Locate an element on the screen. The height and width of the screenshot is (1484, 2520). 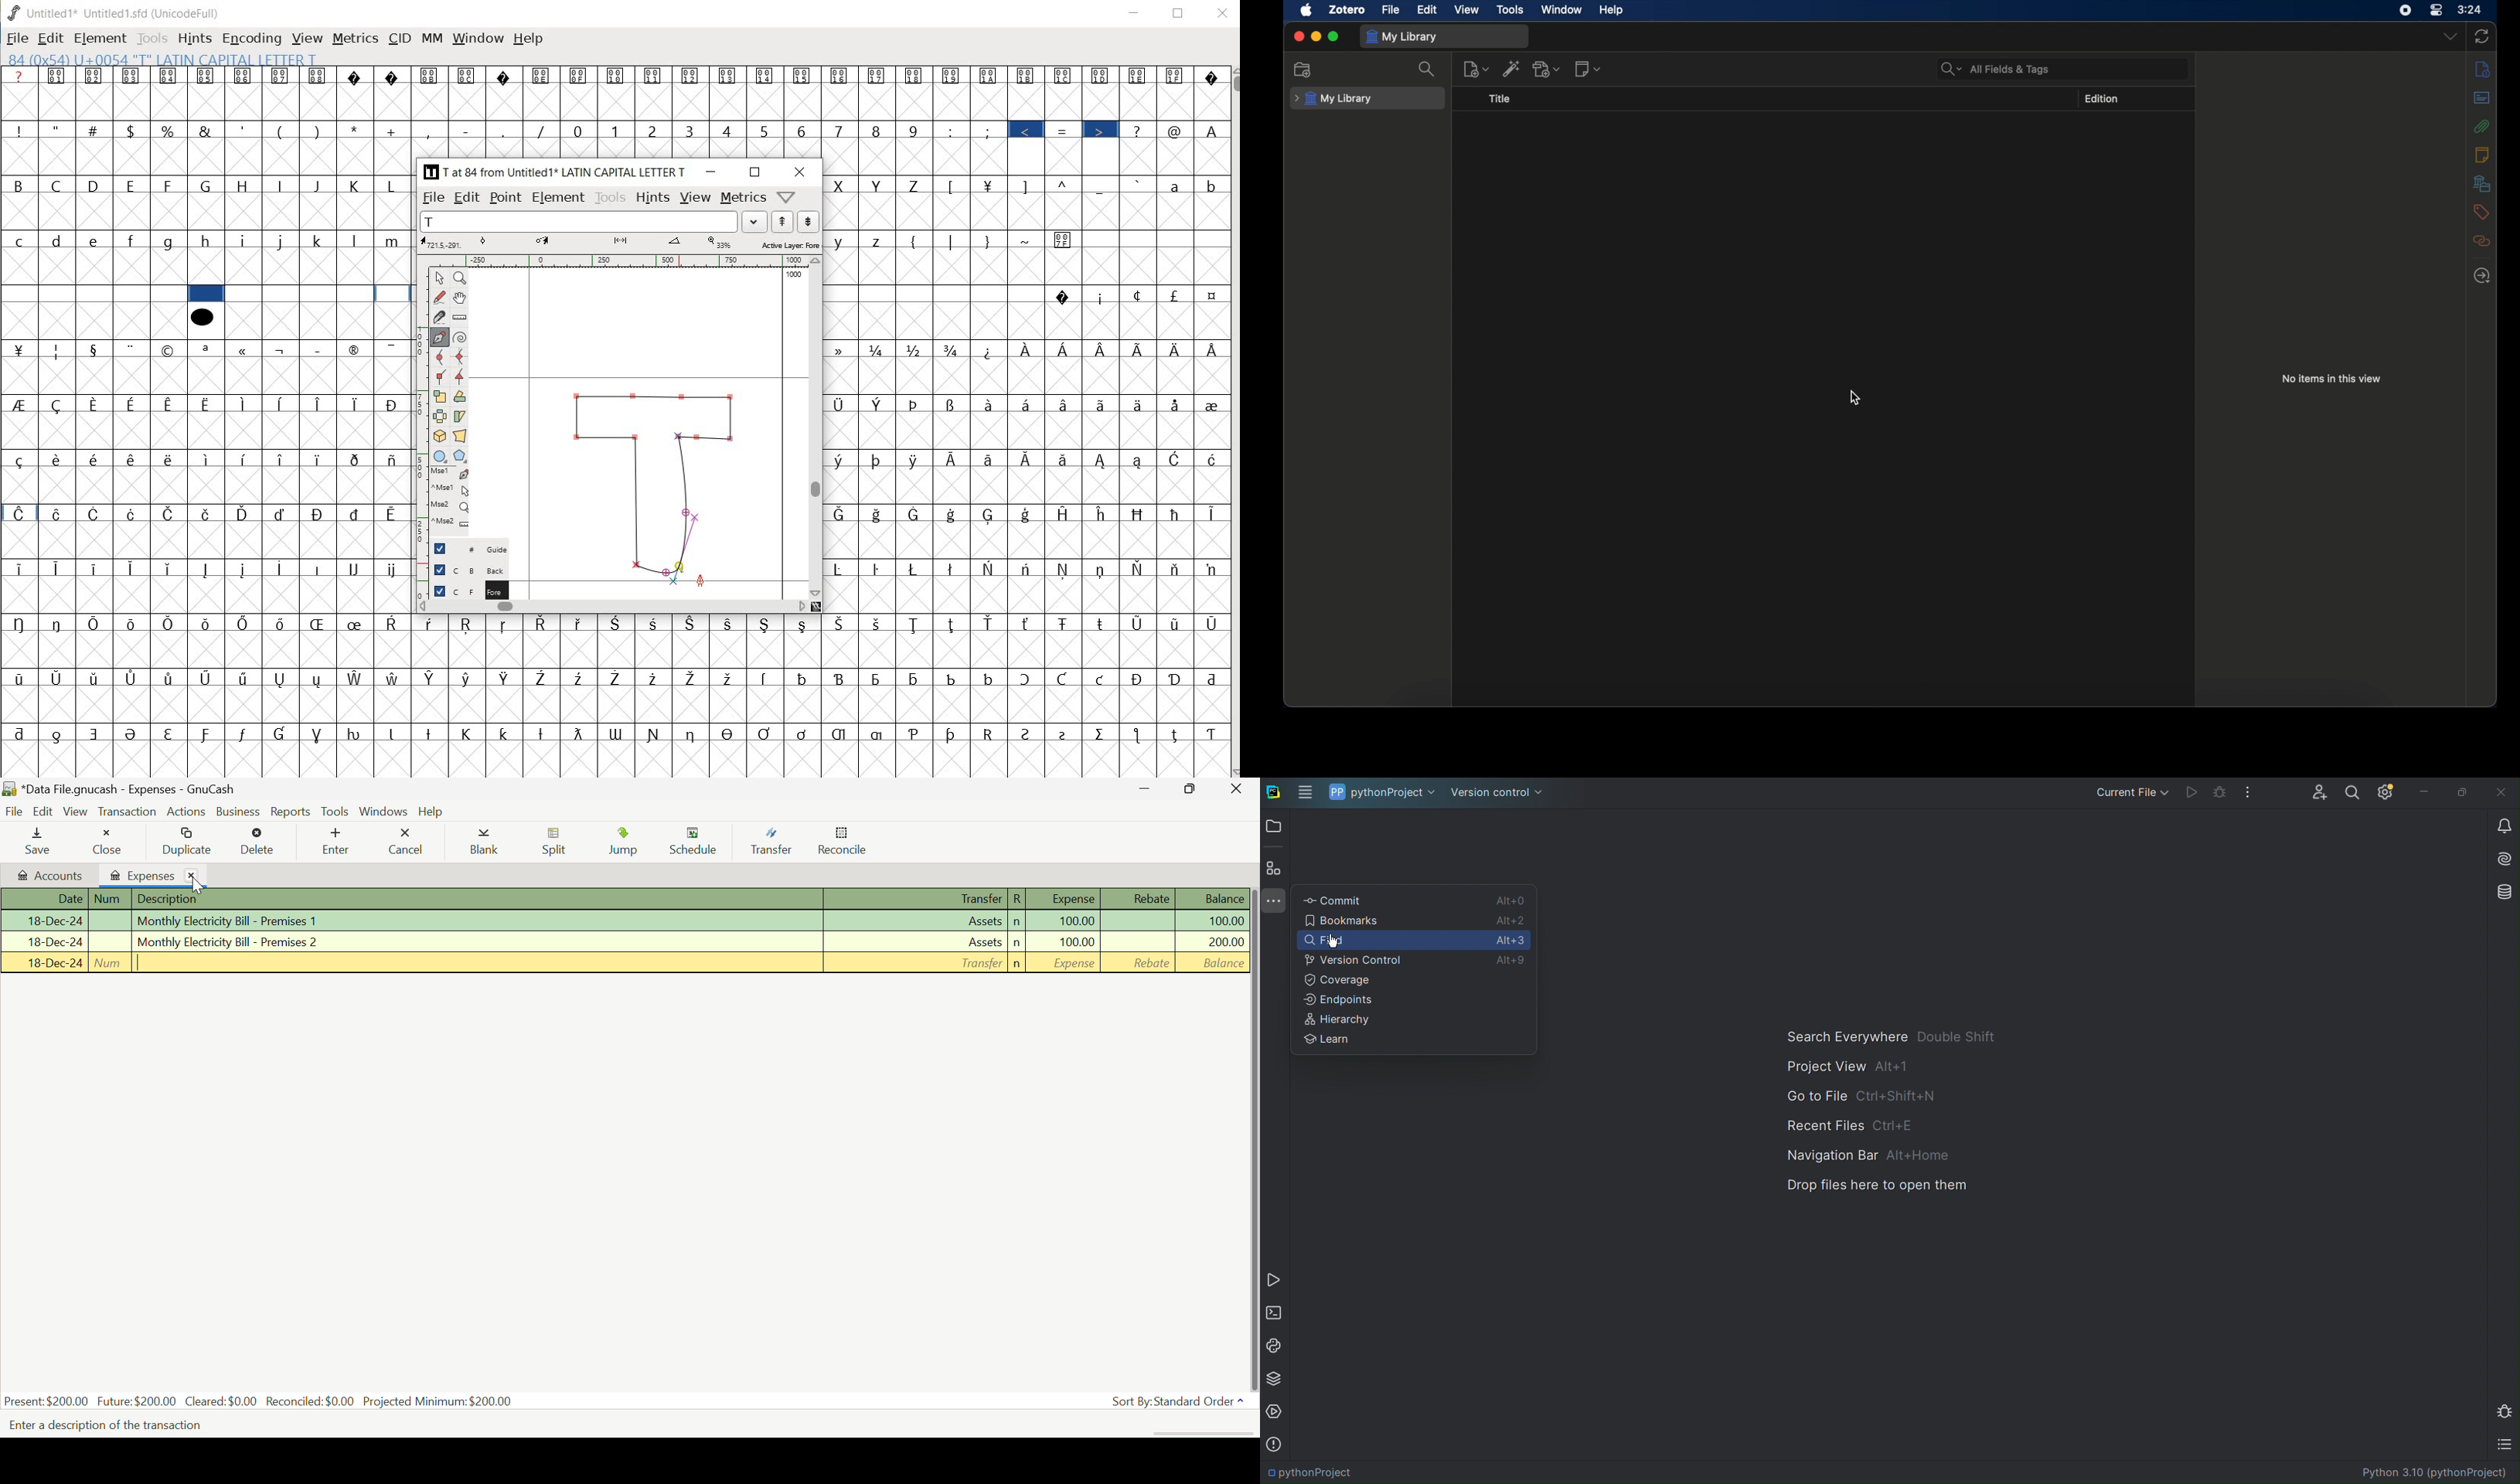
pen is located at coordinates (440, 336).